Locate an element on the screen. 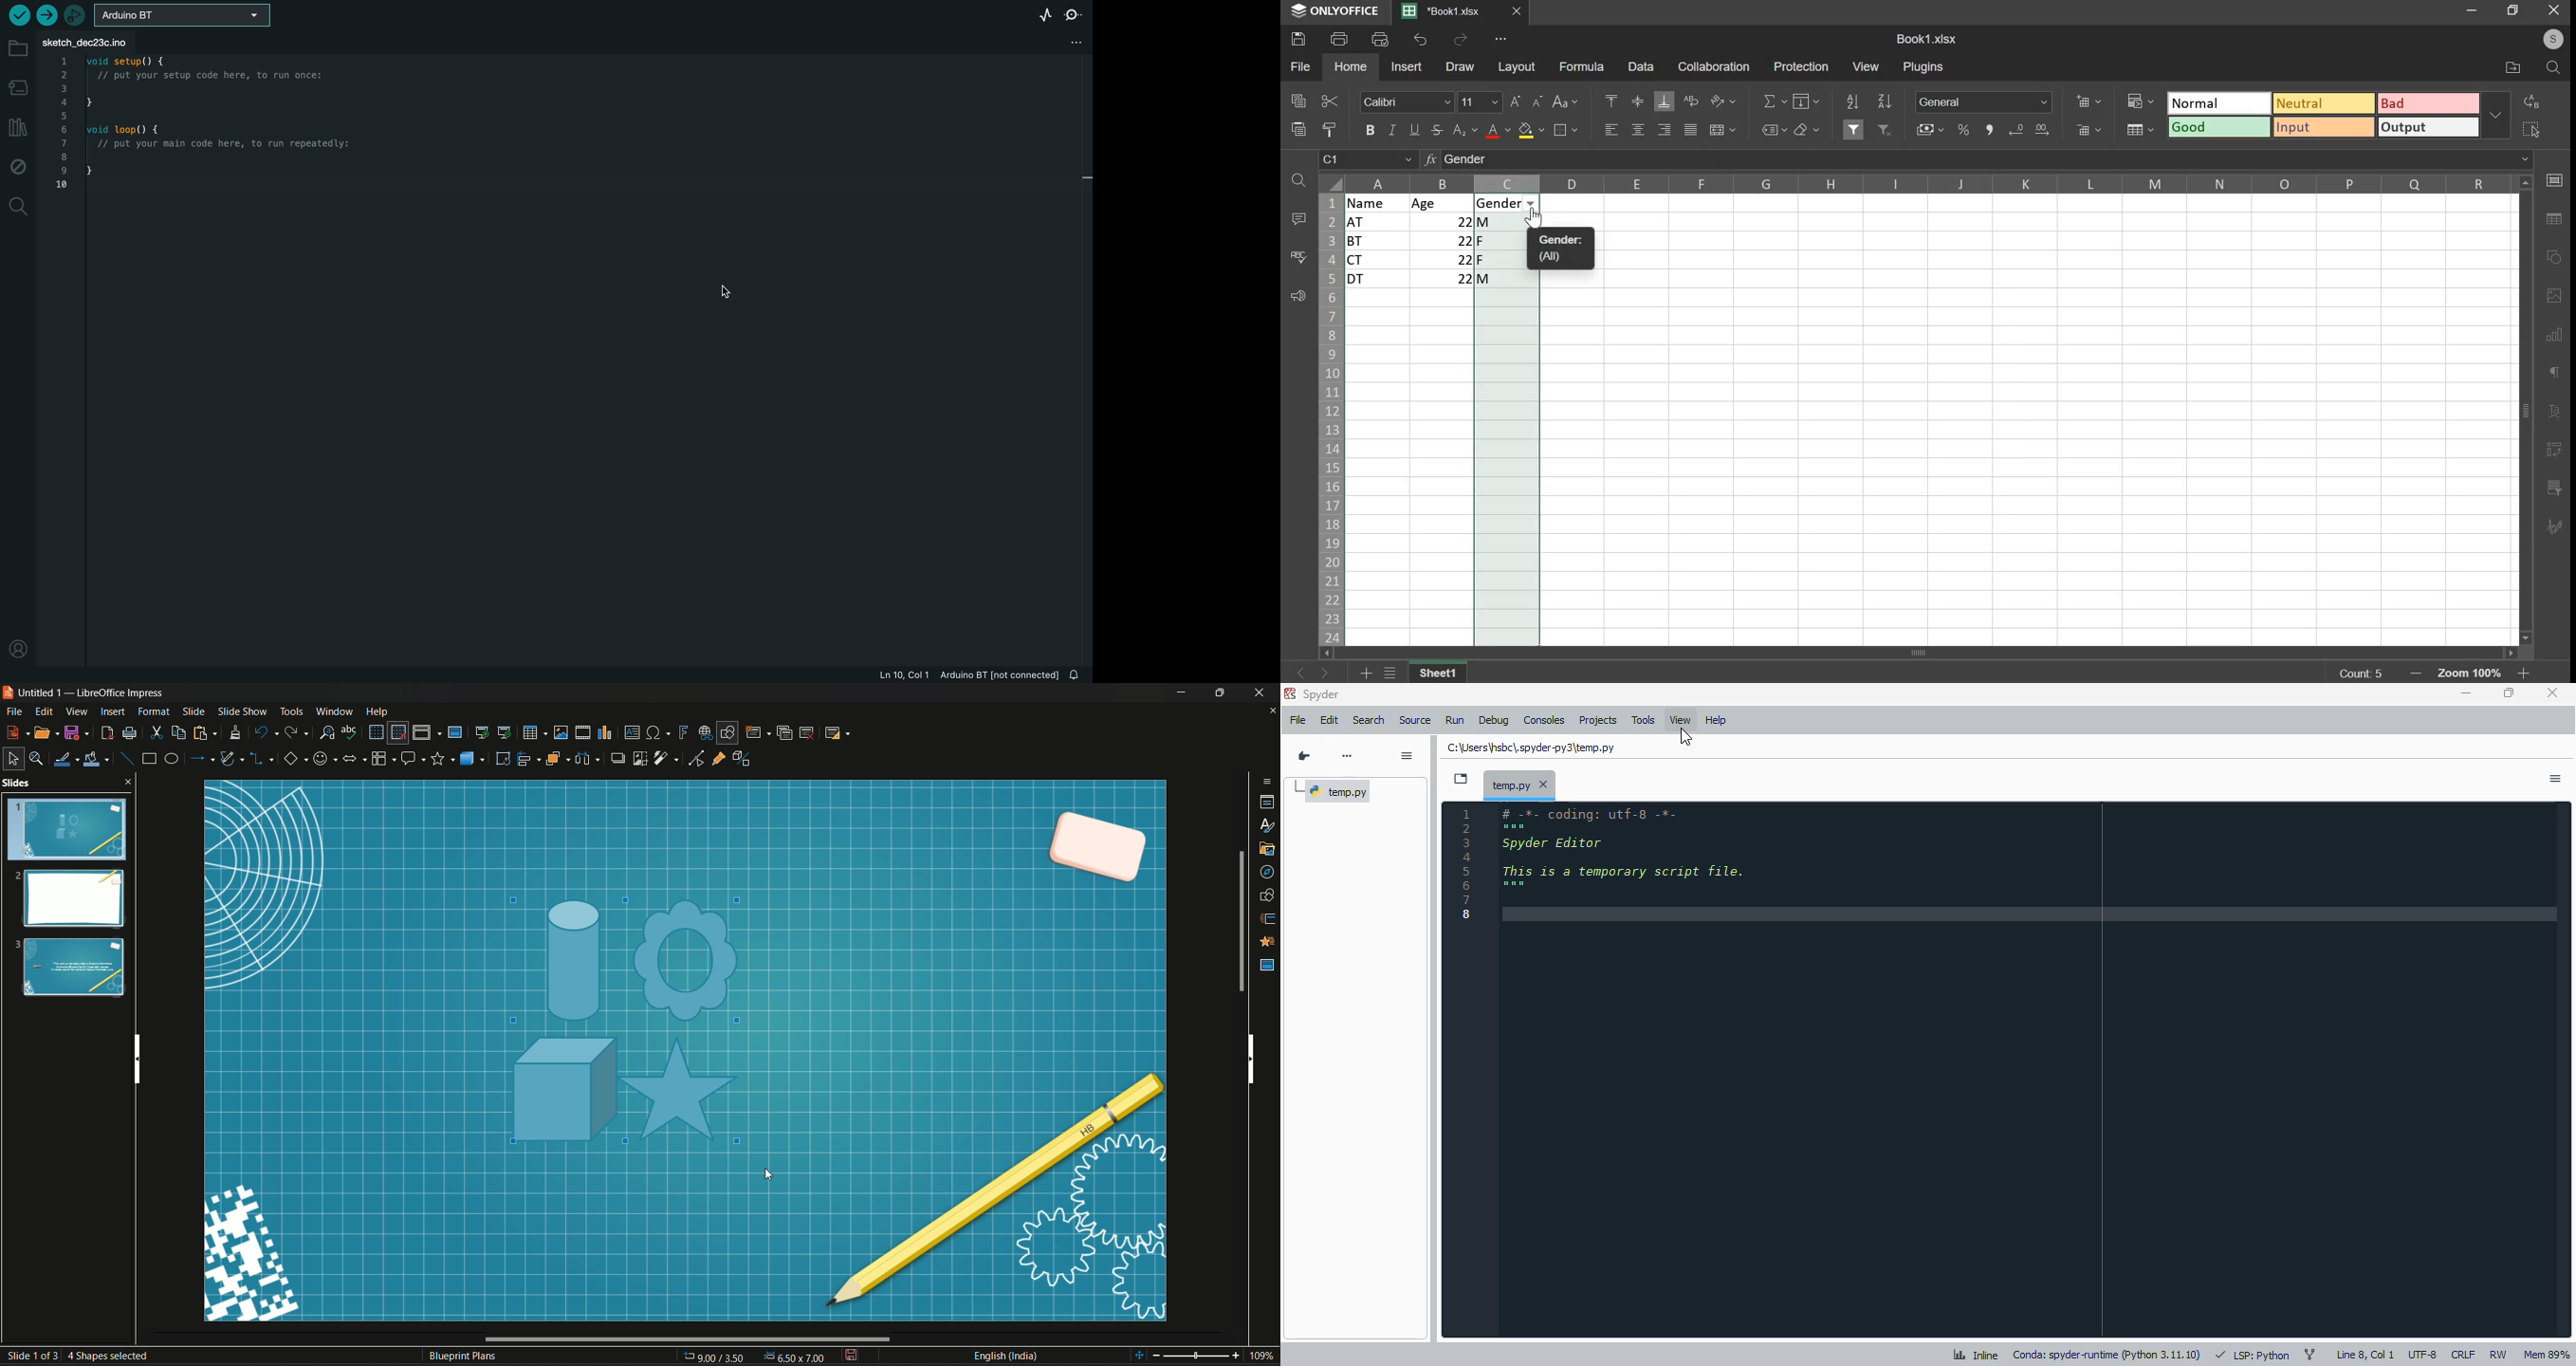 This screenshot has width=2576, height=1372. font is located at coordinates (1408, 102).